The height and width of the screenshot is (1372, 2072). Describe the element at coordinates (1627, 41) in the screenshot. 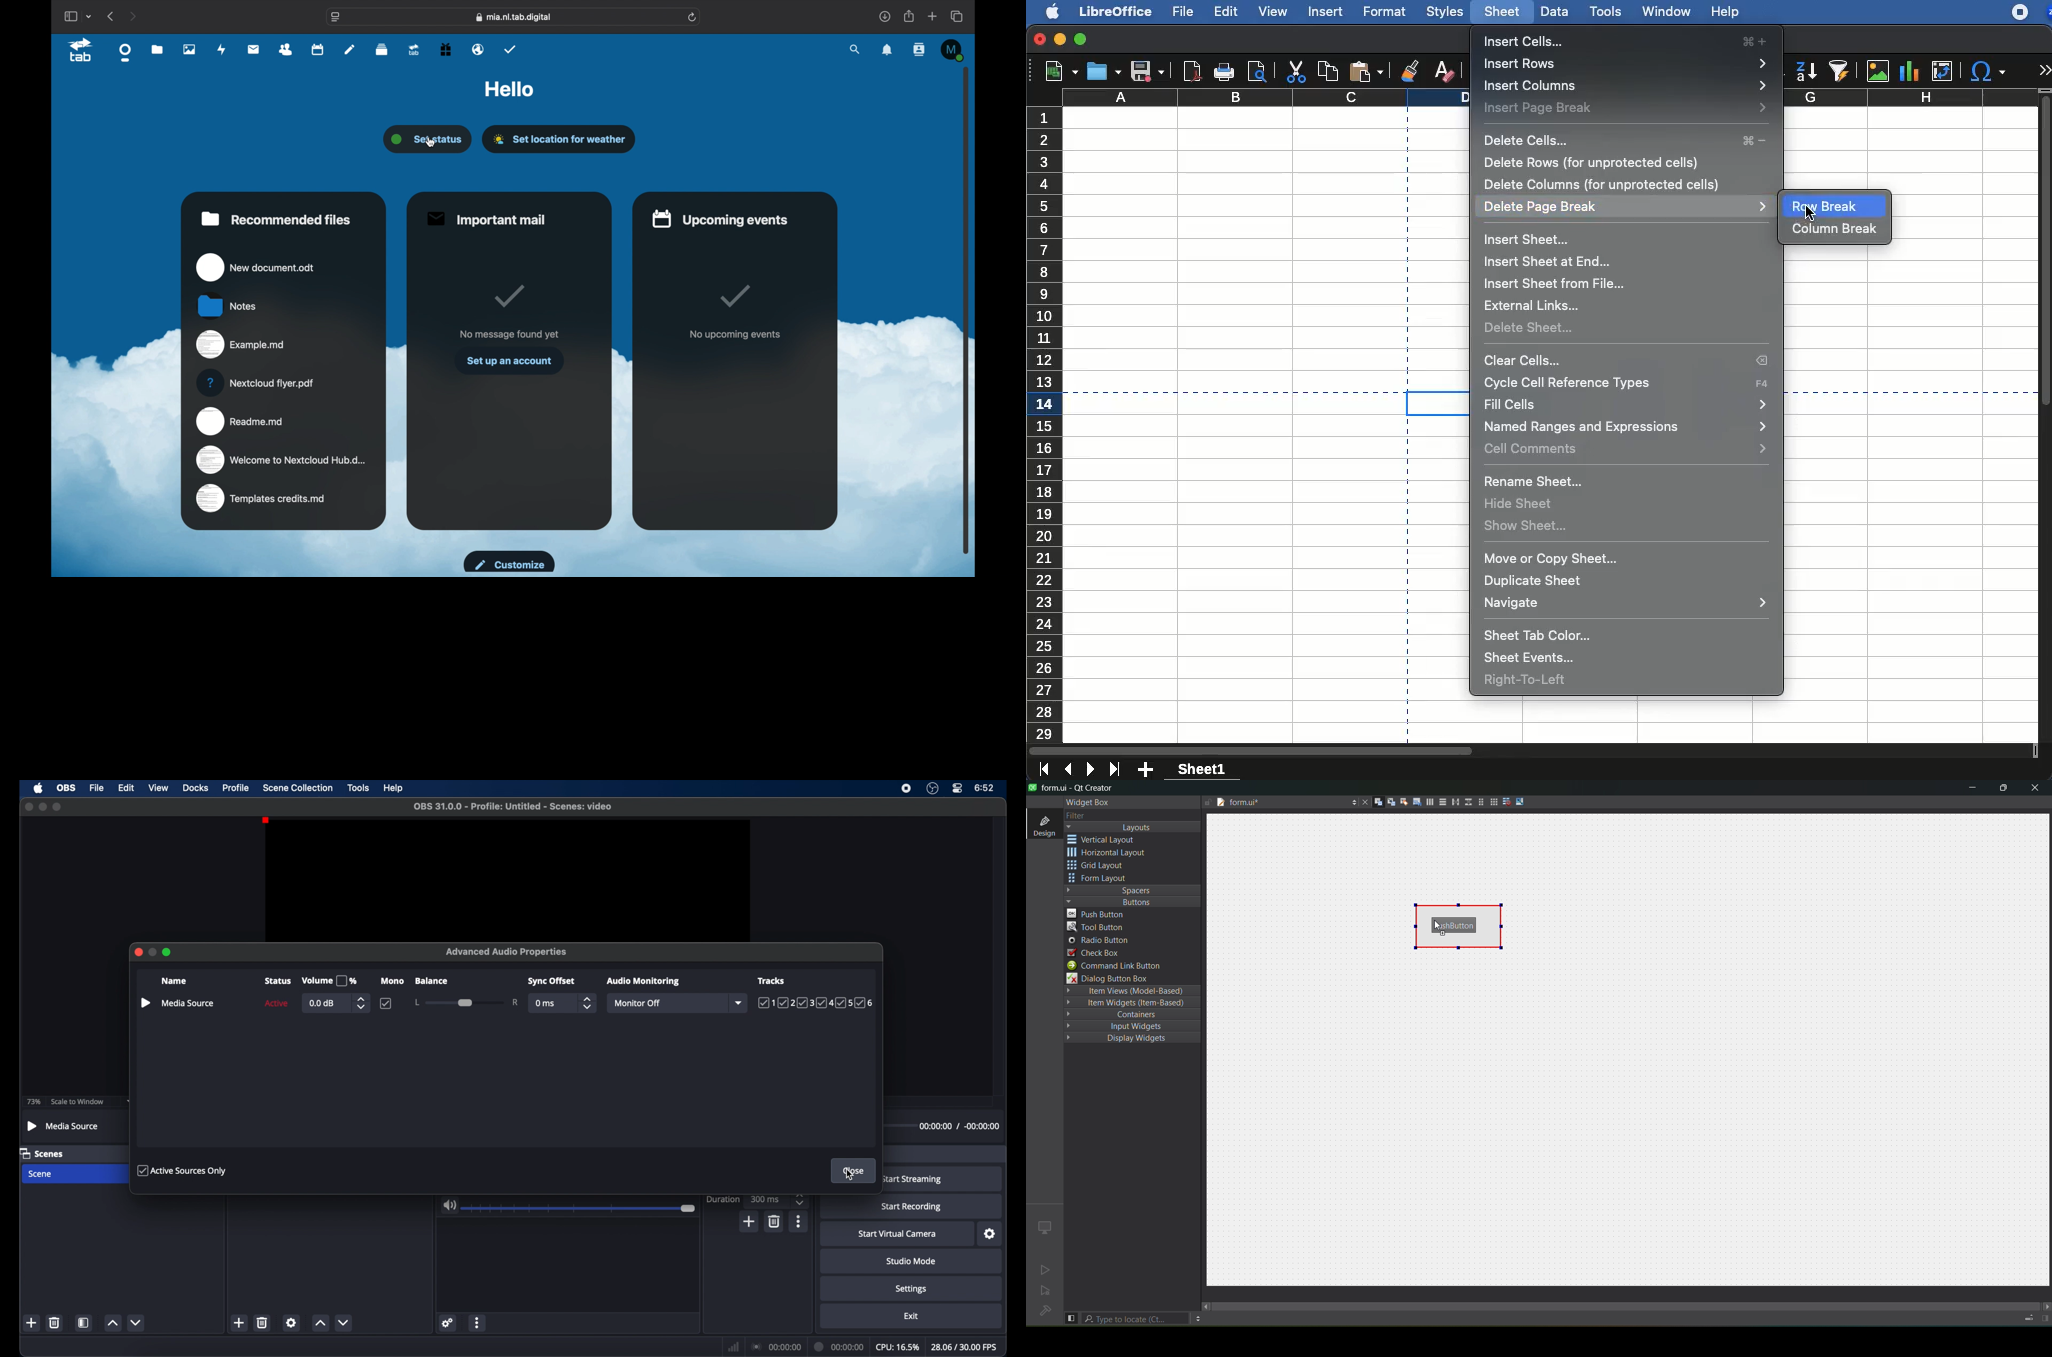

I see `insert cells` at that location.